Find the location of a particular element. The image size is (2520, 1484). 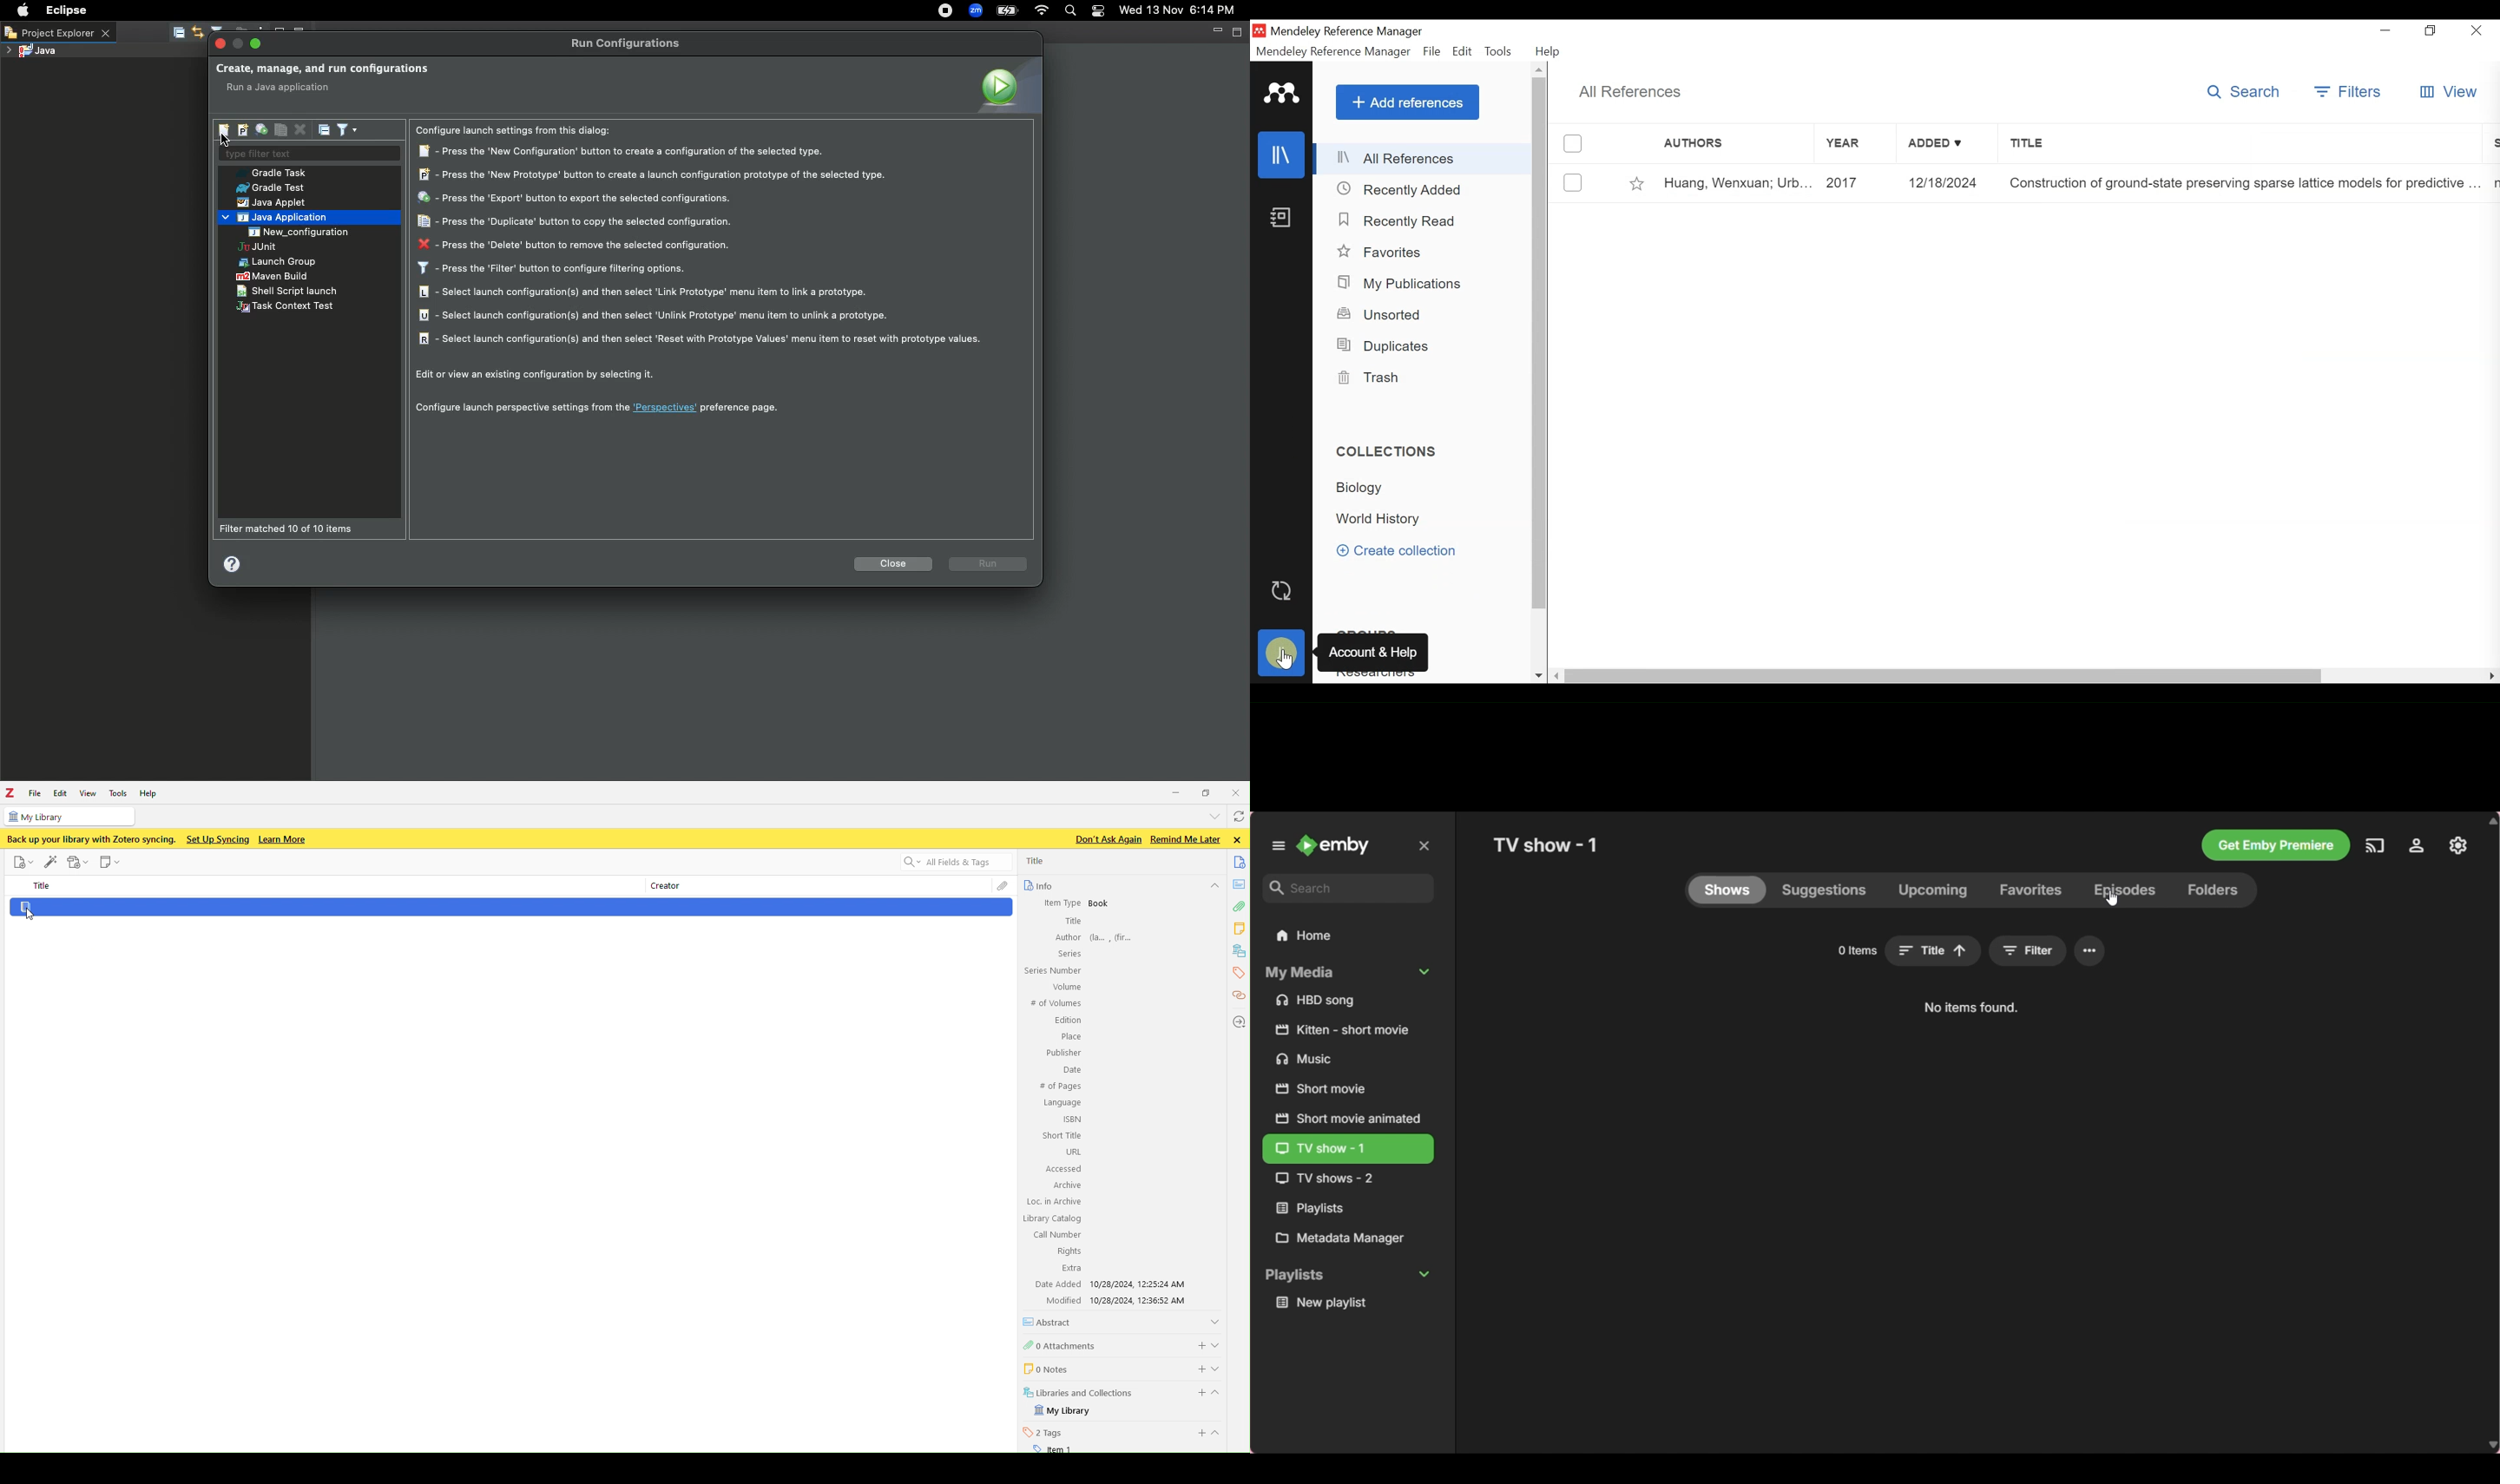

Sync is located at coordinates (1283, 591).